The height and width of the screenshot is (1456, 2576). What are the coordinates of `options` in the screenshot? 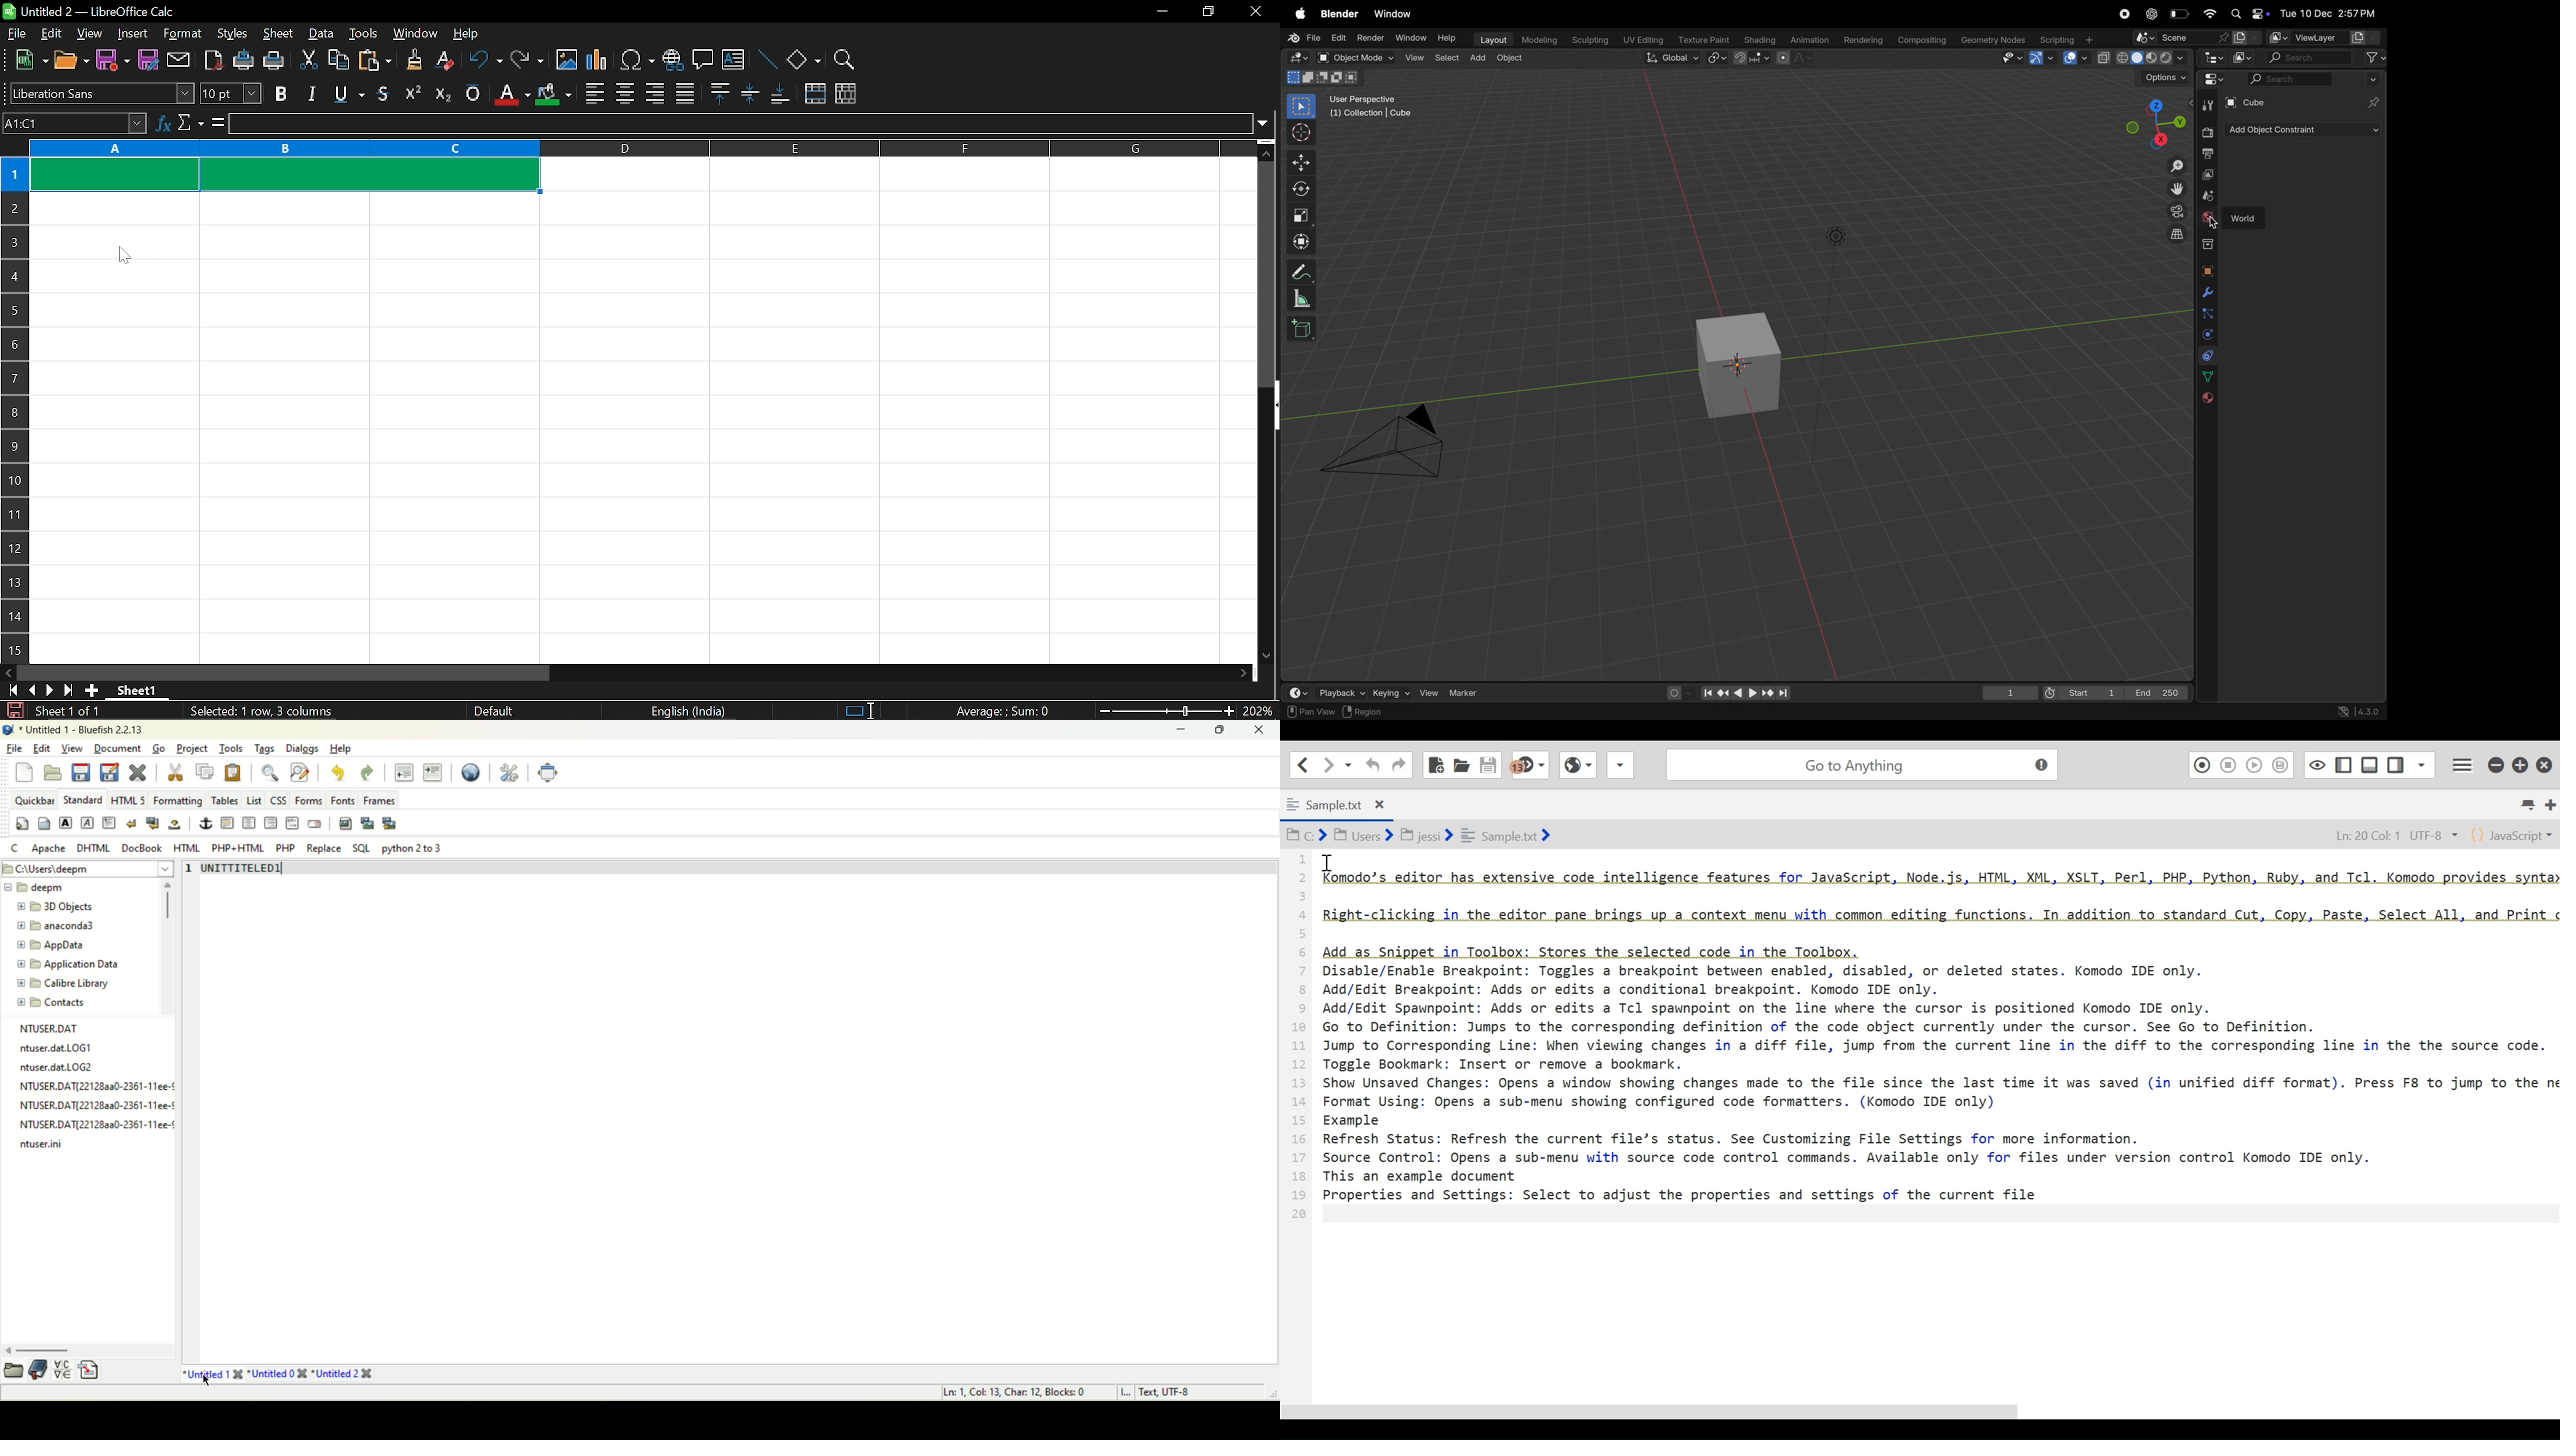 It's located at (2165, 77).